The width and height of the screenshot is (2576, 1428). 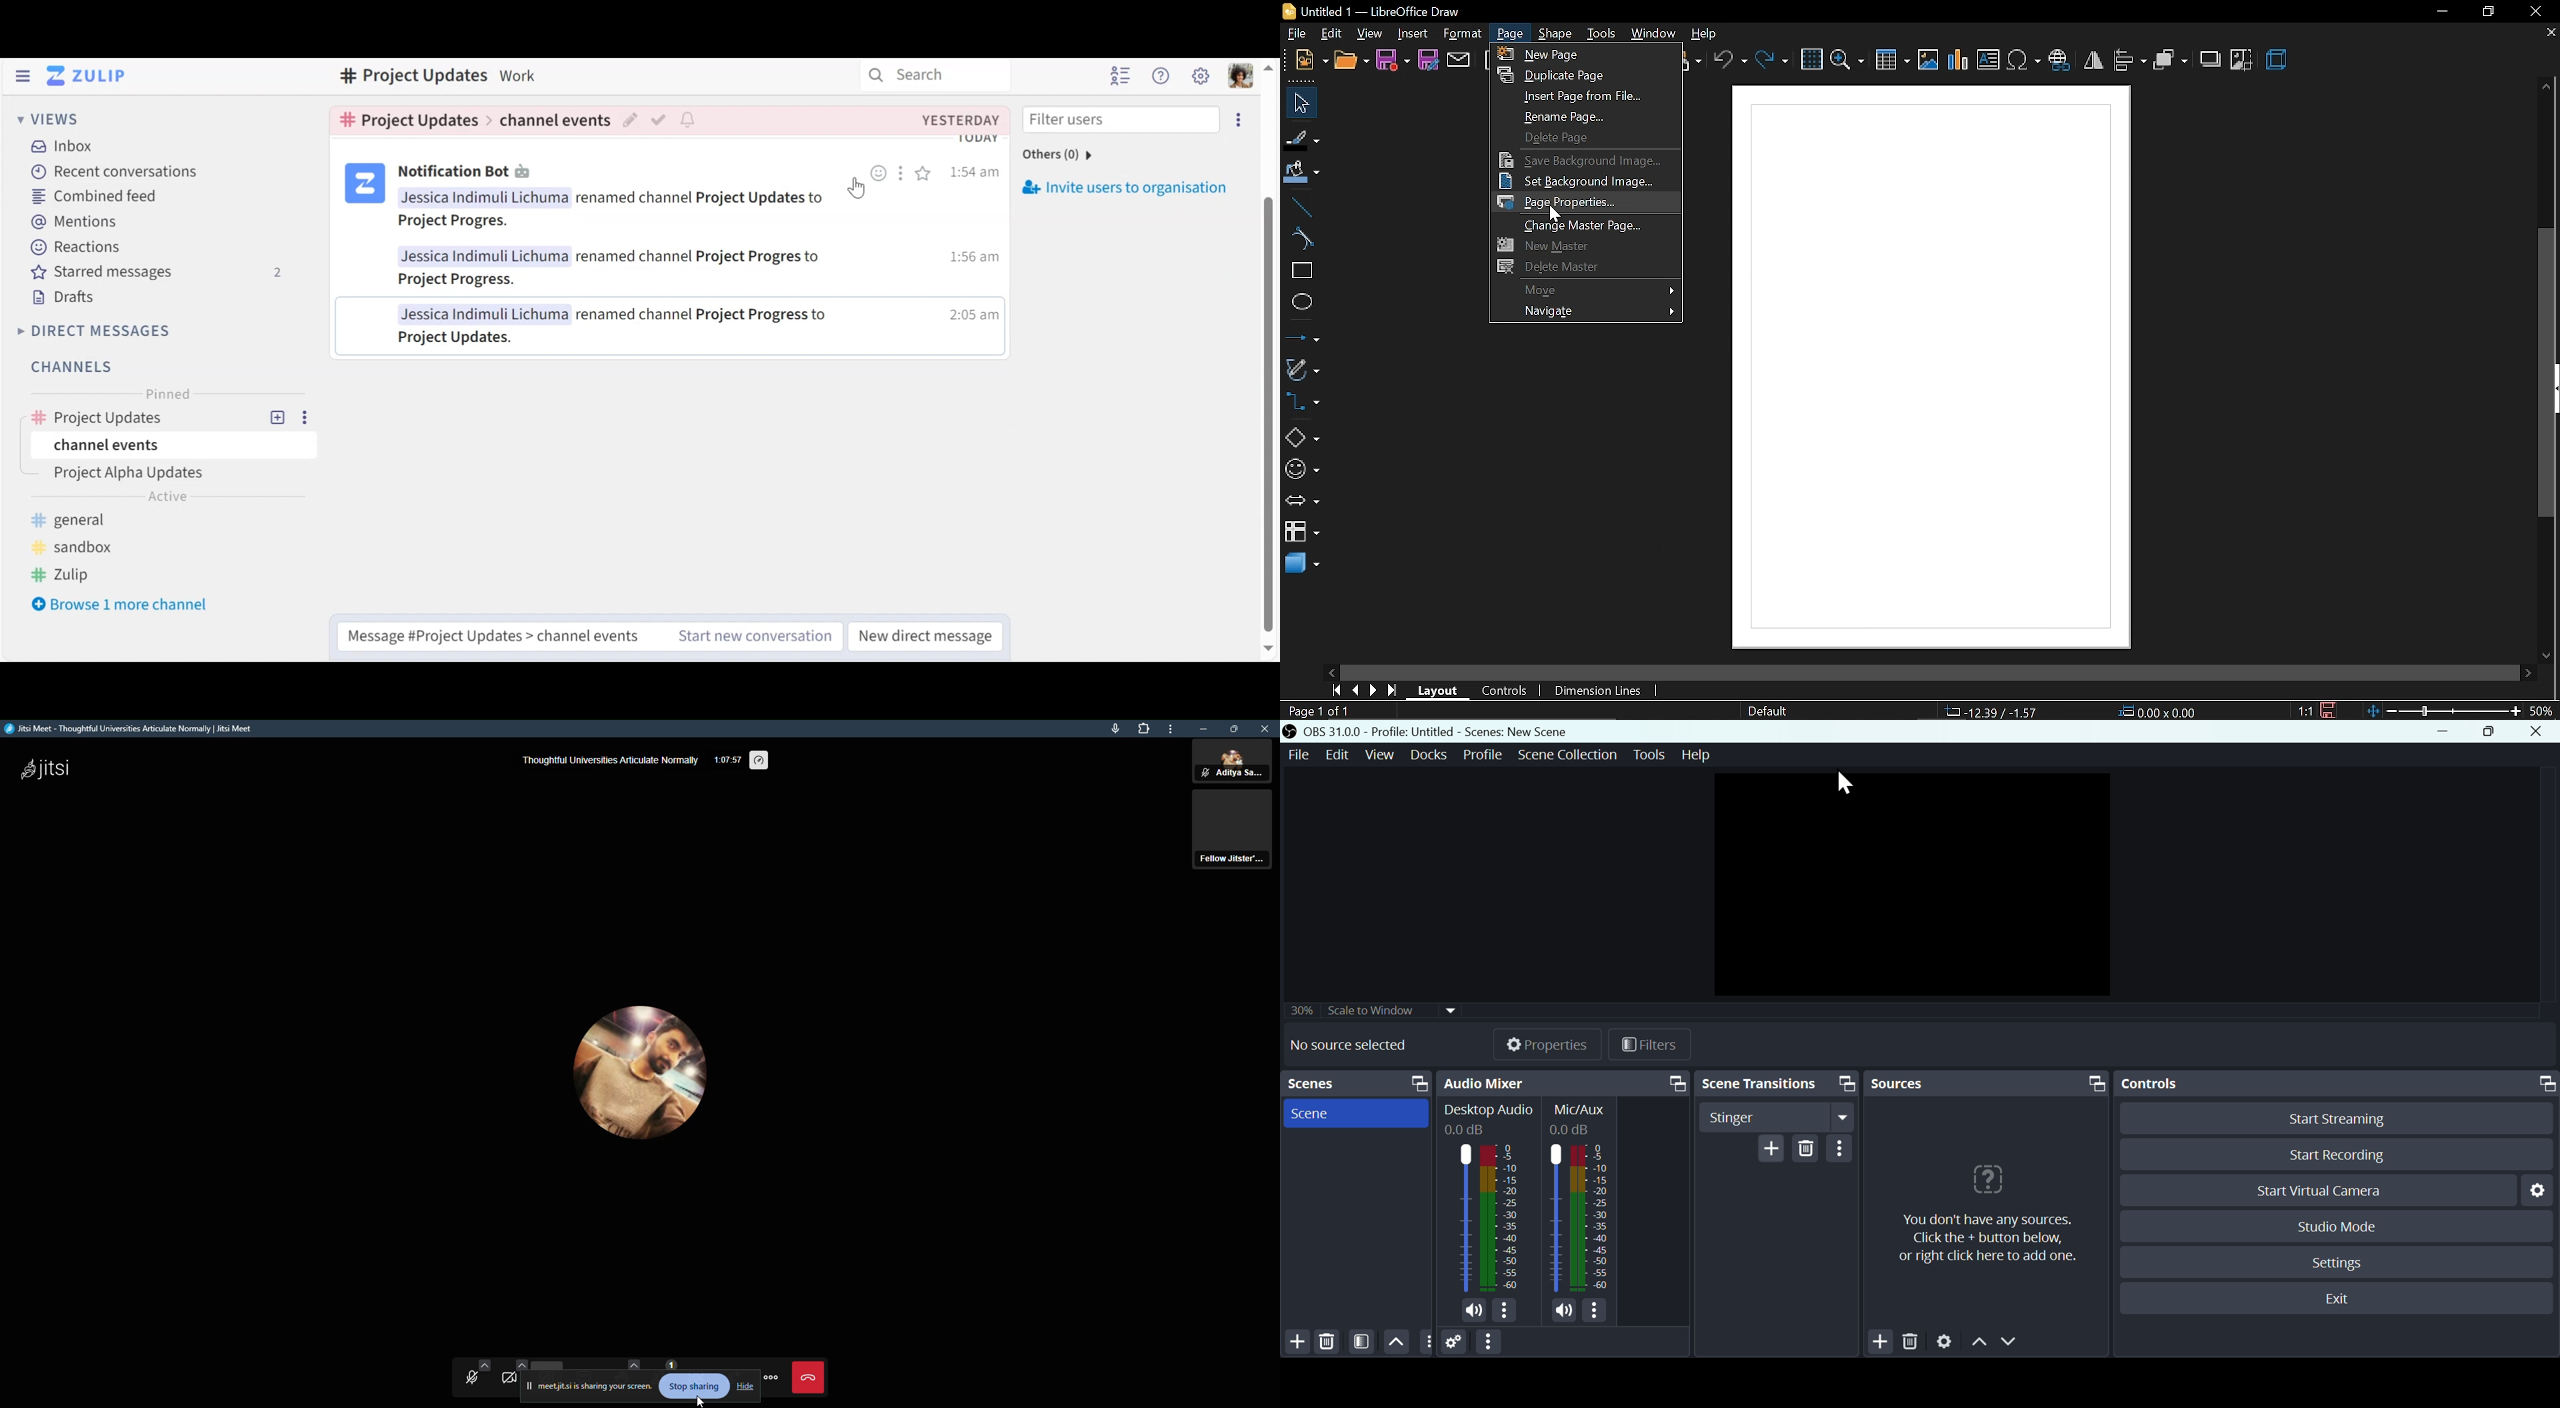 What do you see at coordinates (1375, 1007) in the screenshot?
I see `` at bounding box center [1375, 1007].